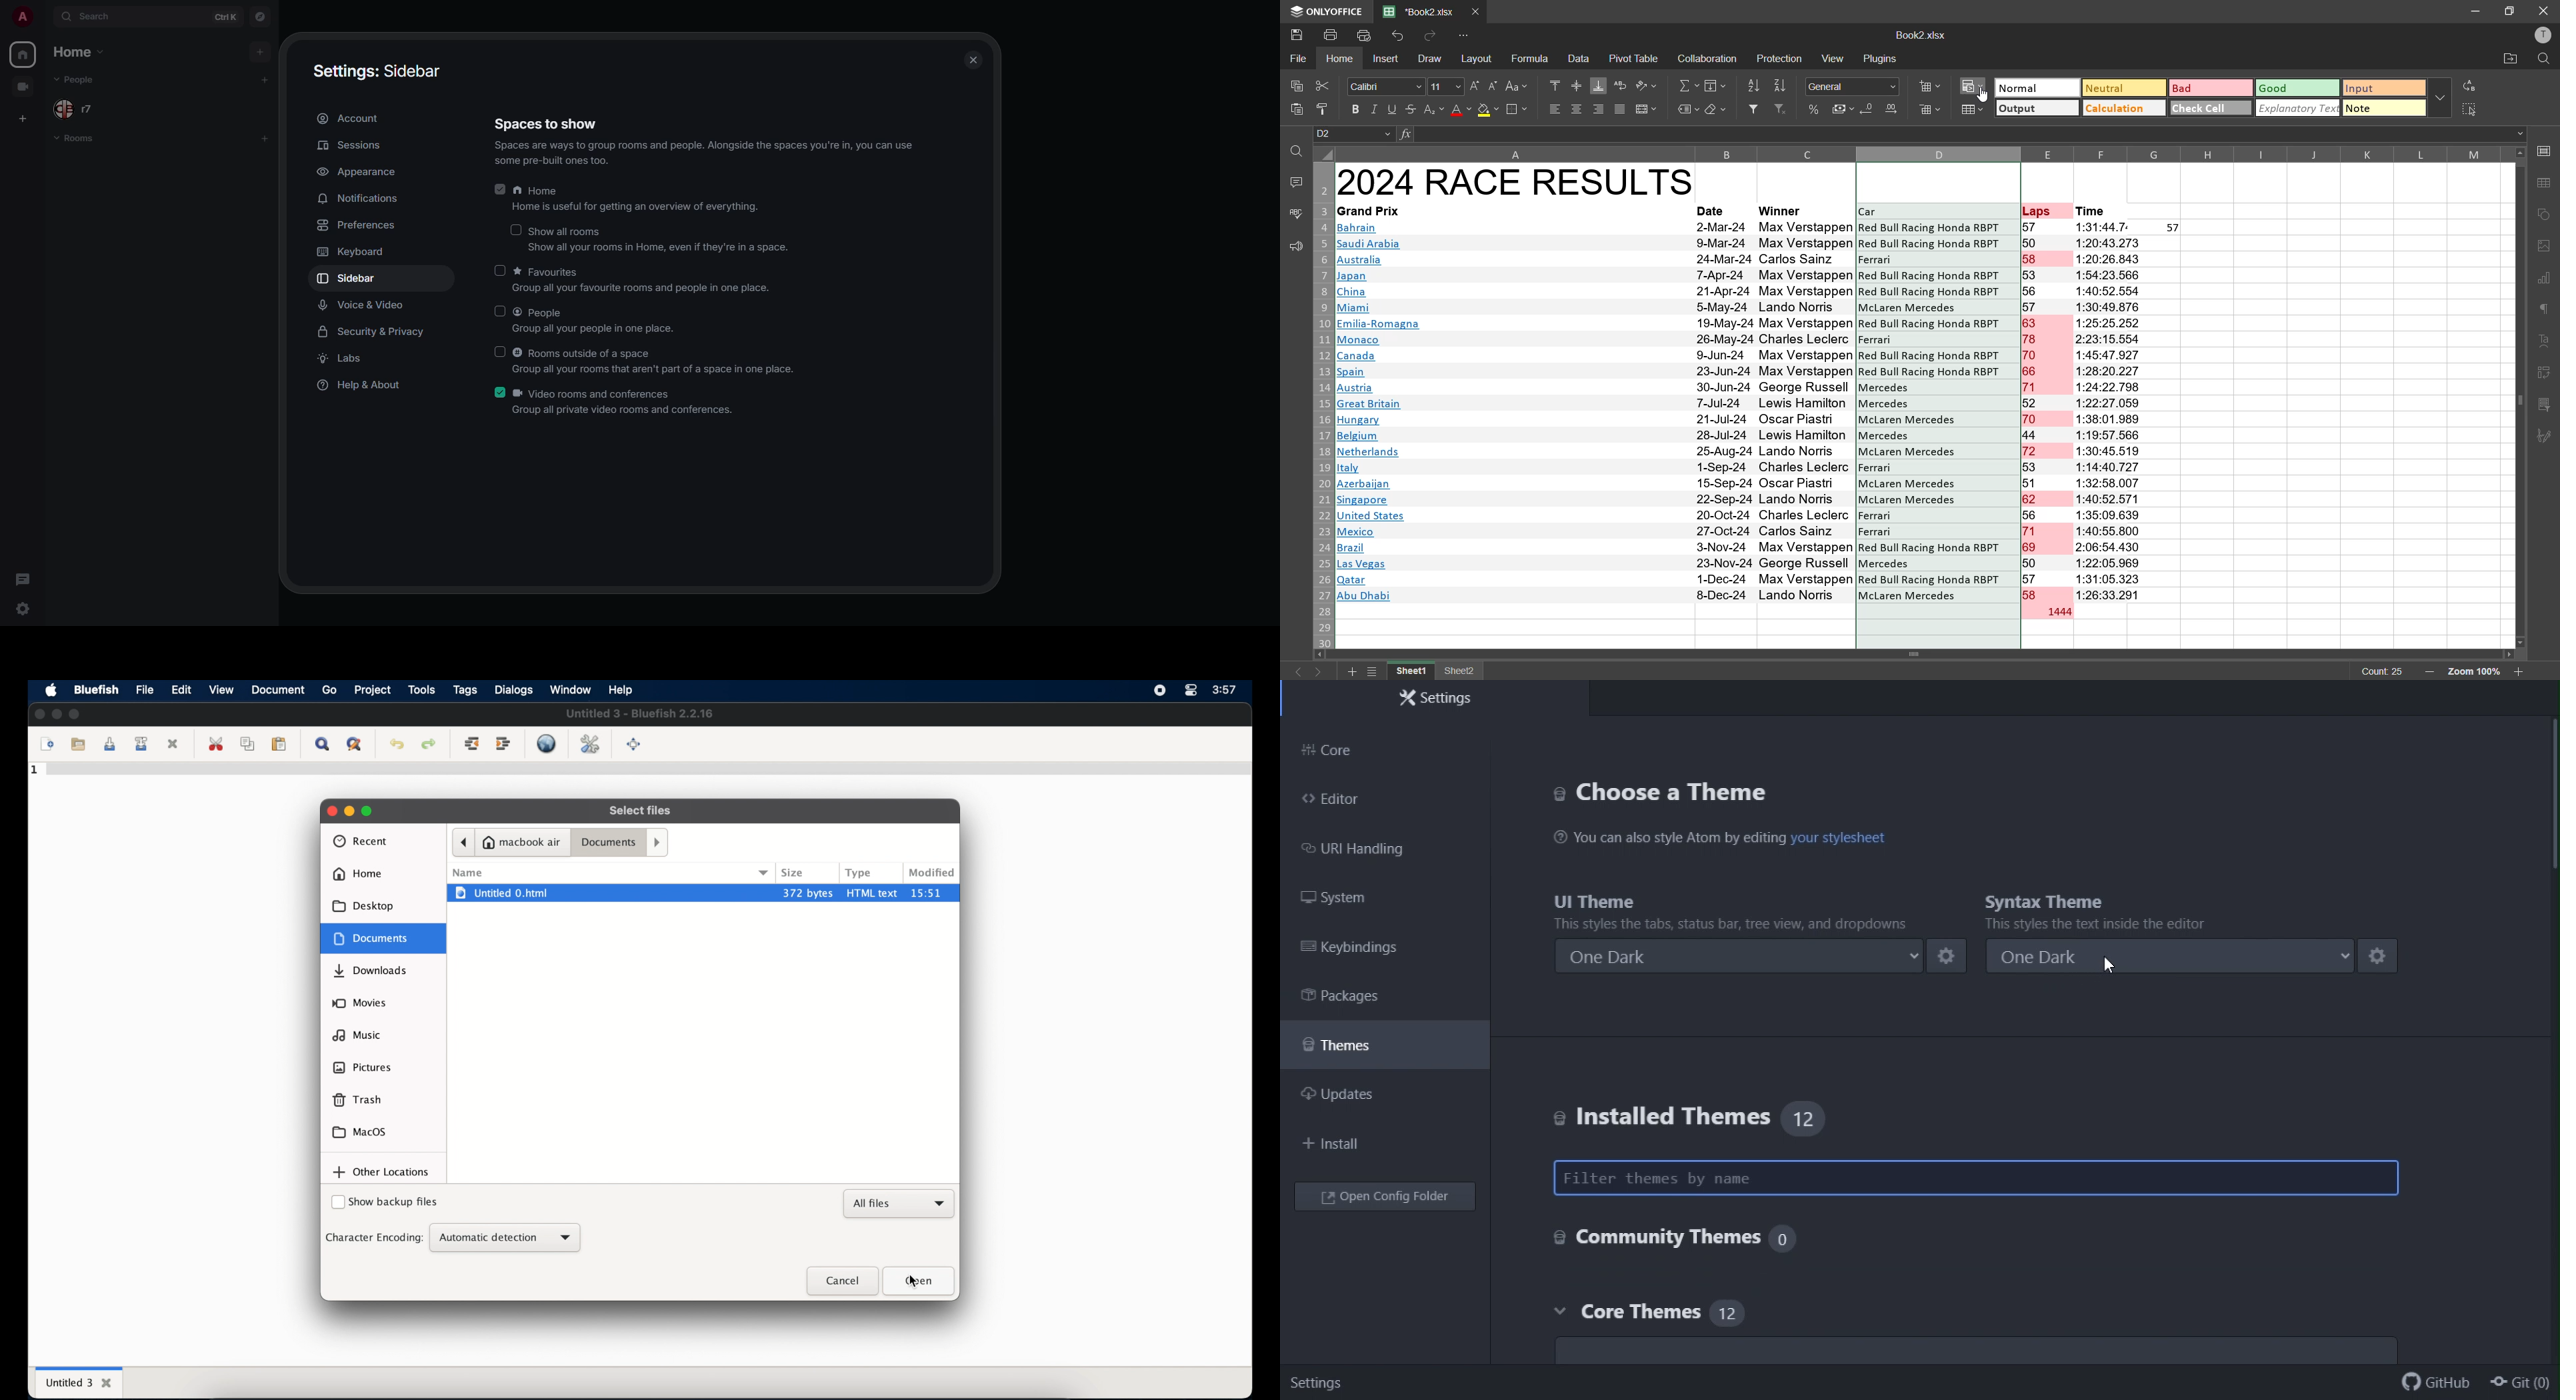 The image size is (2576, 1400). What do you see at coordinates (2111, 411) in the screenshot?
I see `time` at bounding box center [2111, 411].